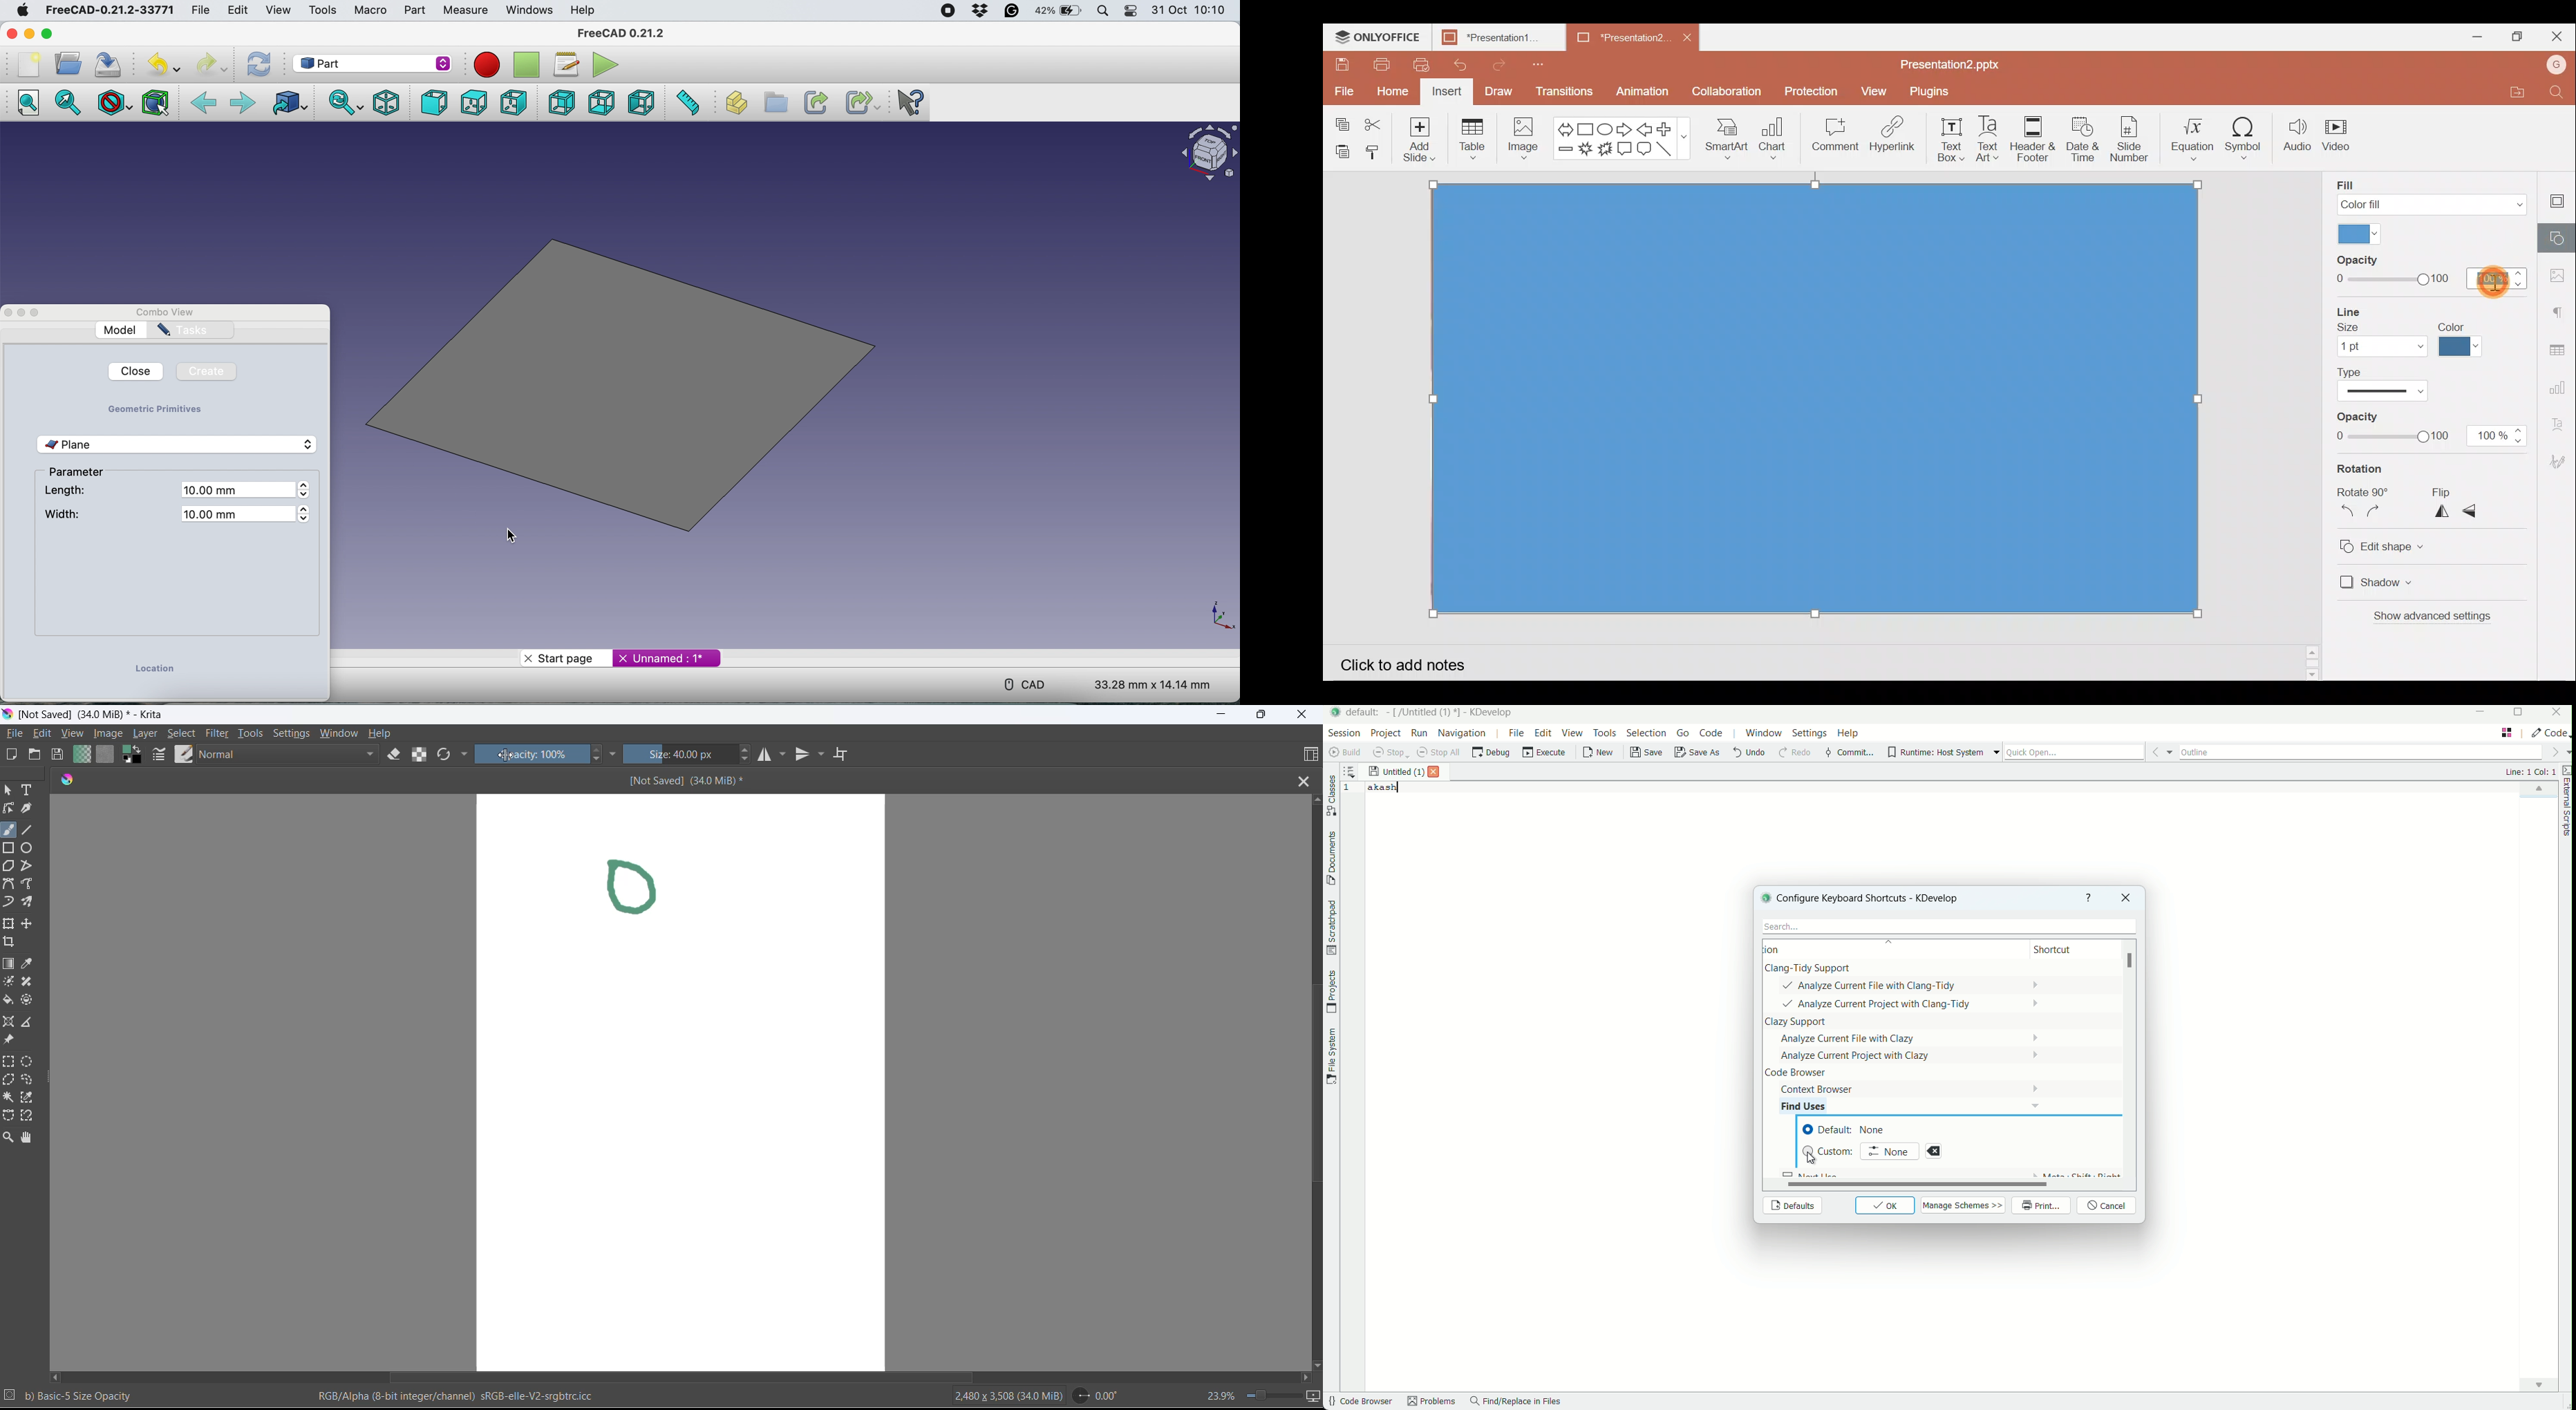 The image size is (2576, 1428). What do you see at coordinates (1645, 128) in the screenshot?
I see `Left arrow` at bounding box center [1645, 128].